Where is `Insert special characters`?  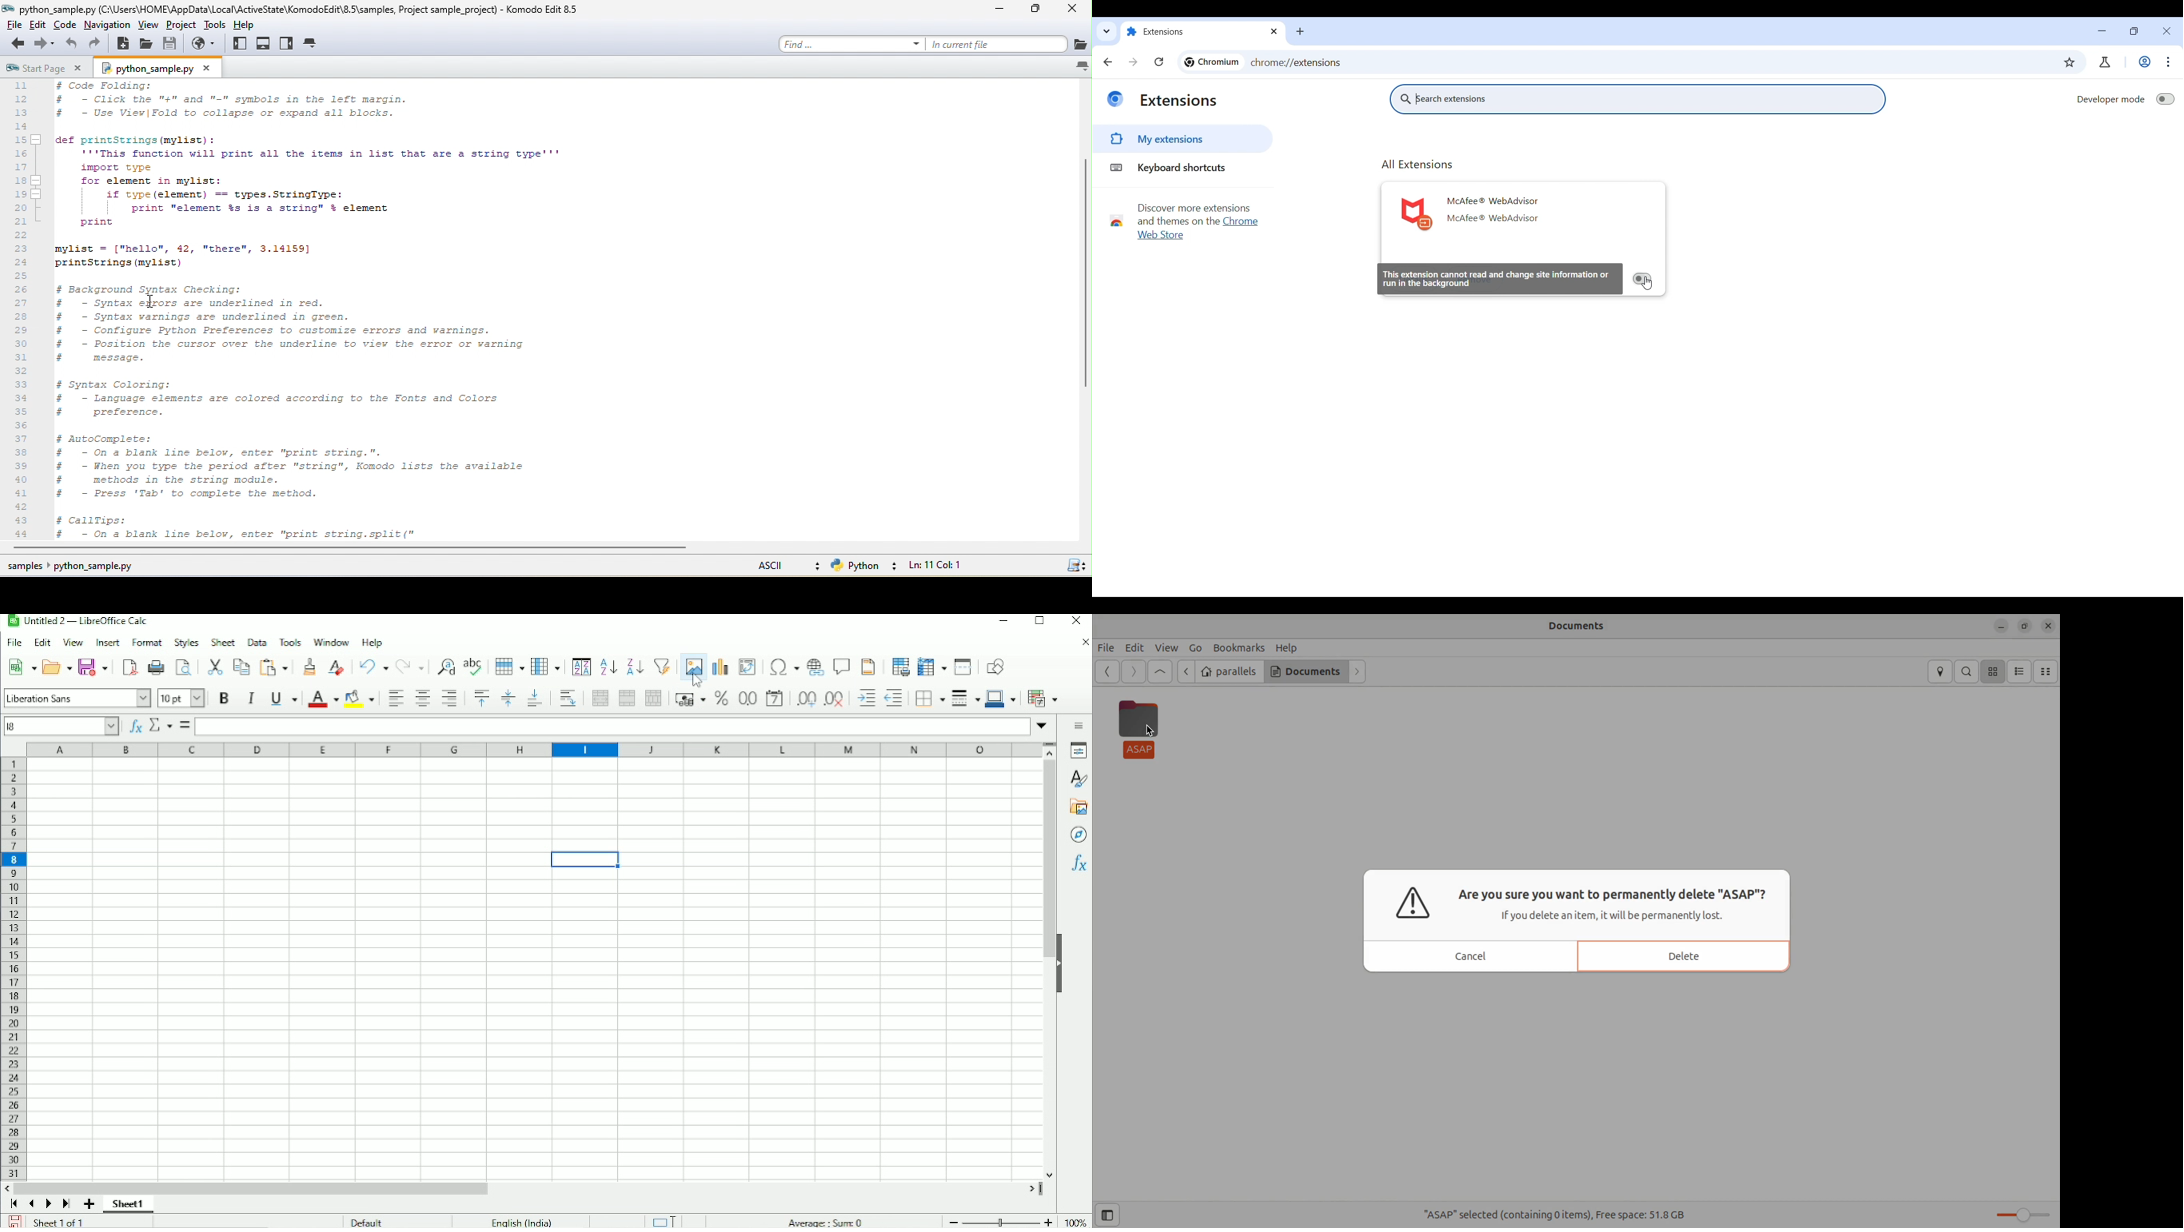
Insert special characters is located at coordinates (782, 667).